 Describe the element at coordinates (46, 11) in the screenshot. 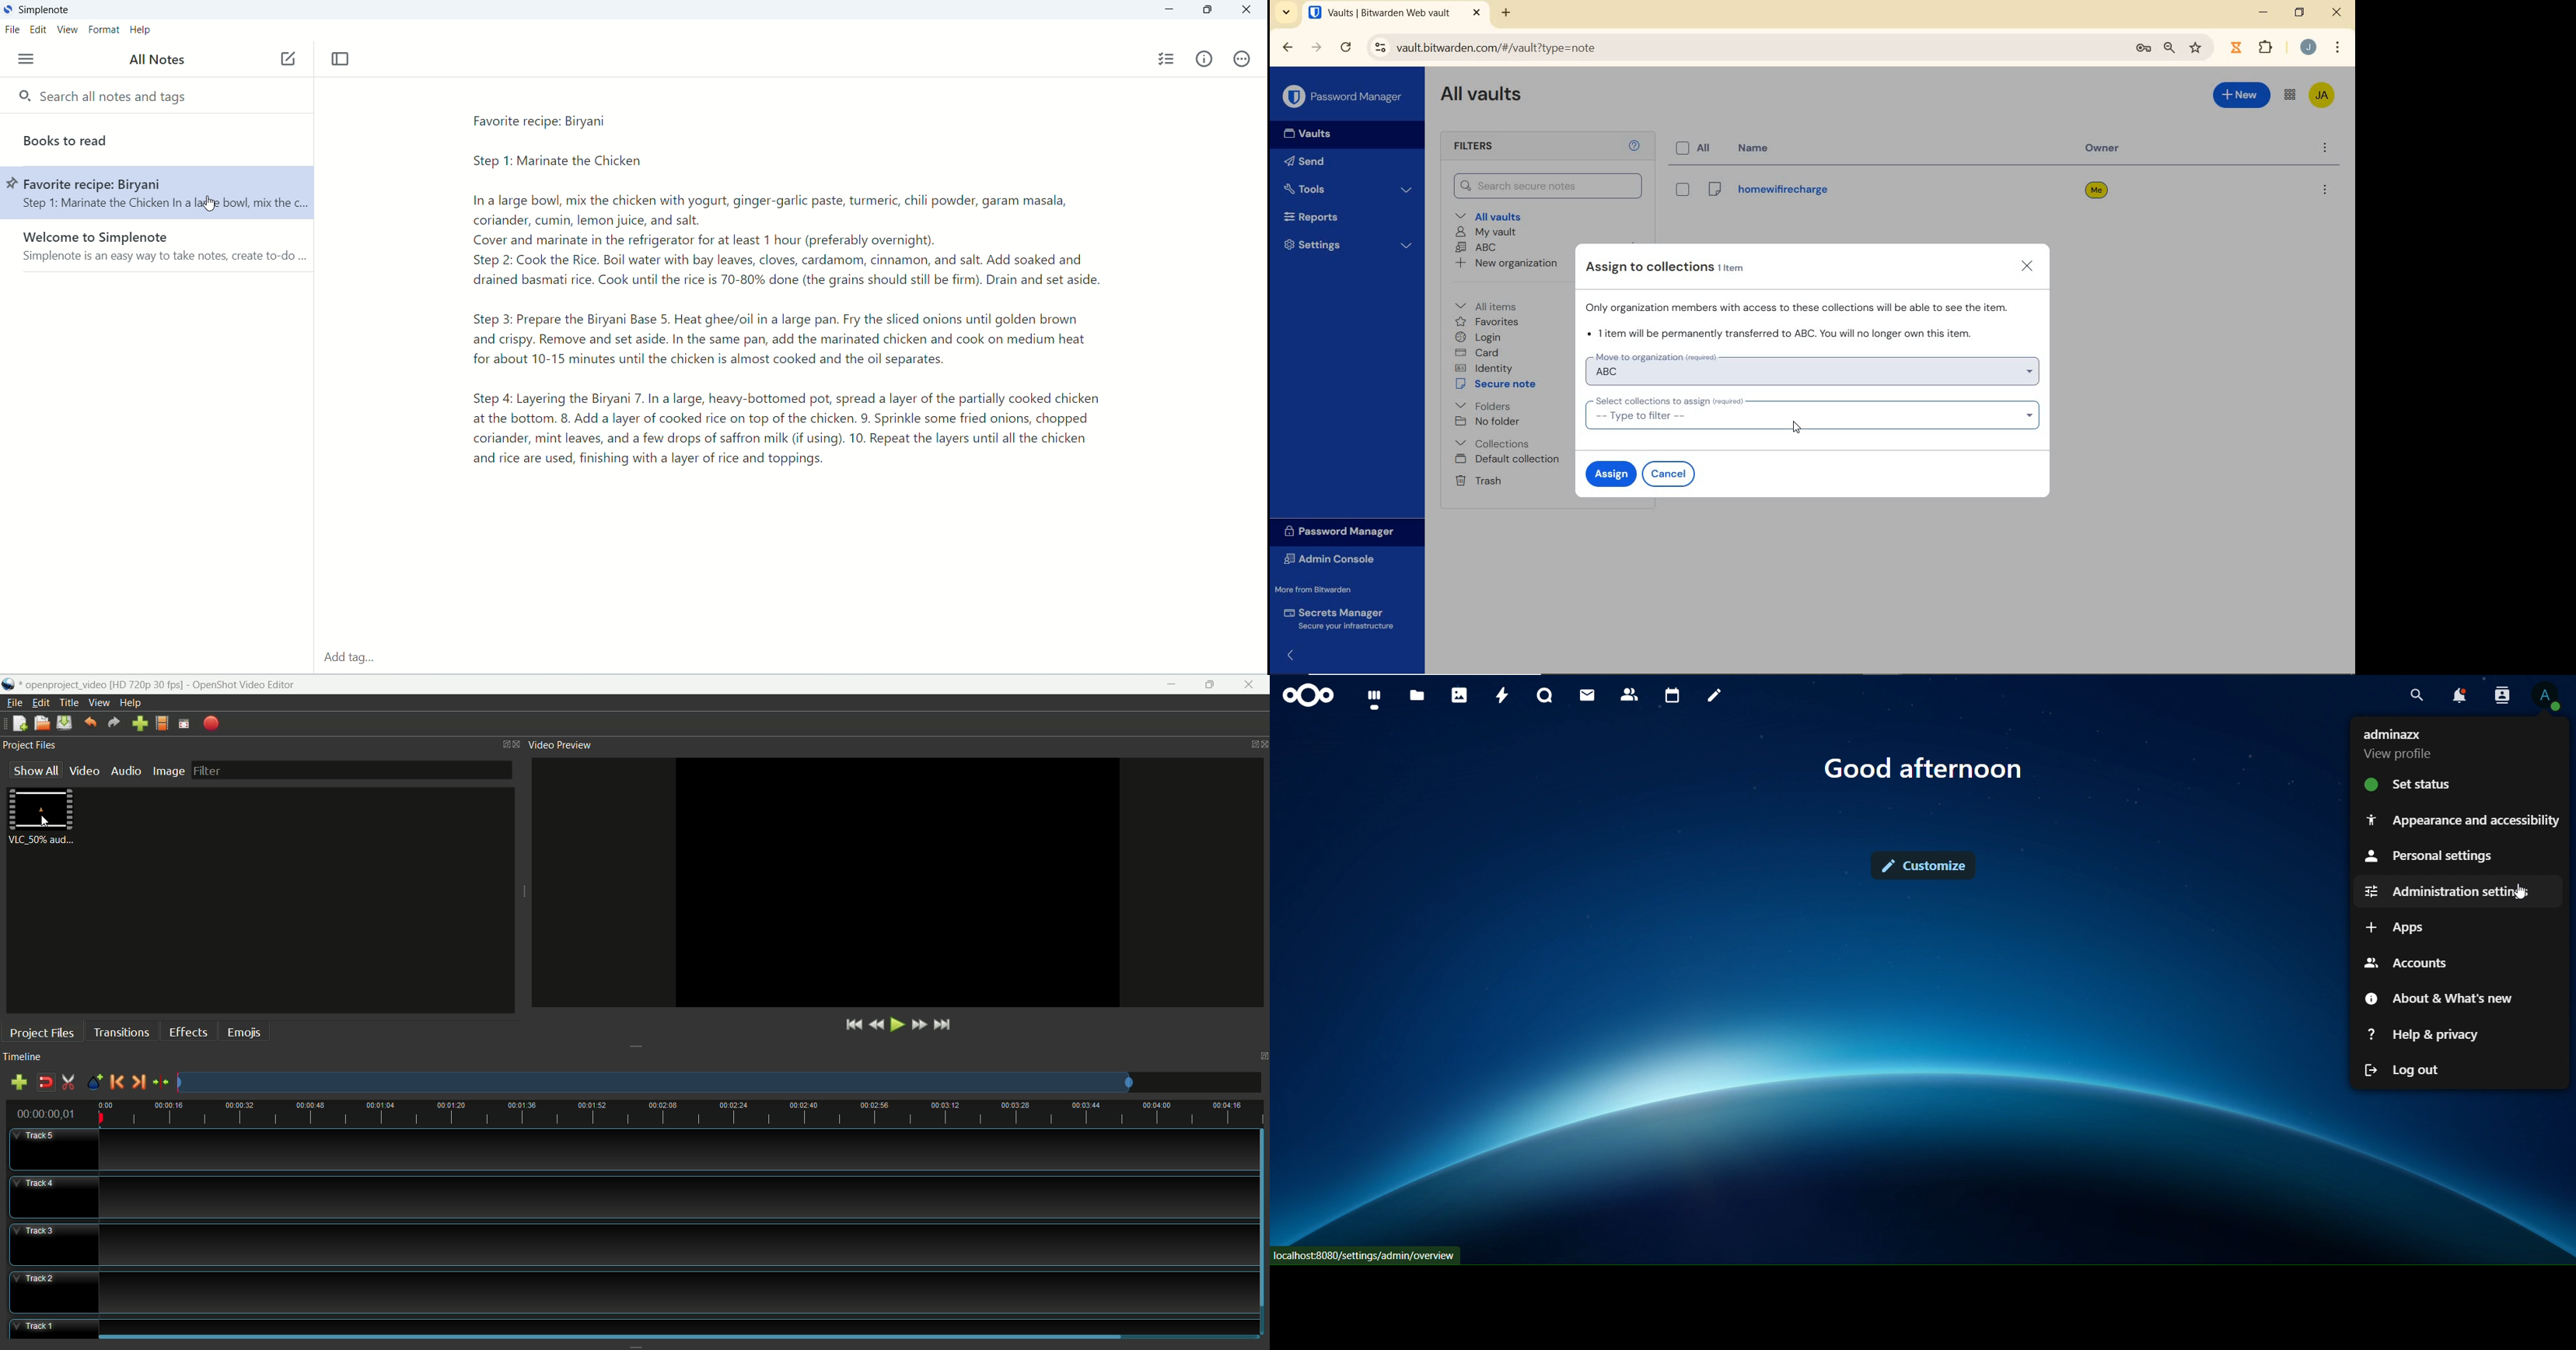

I see `simplenote` at that location.